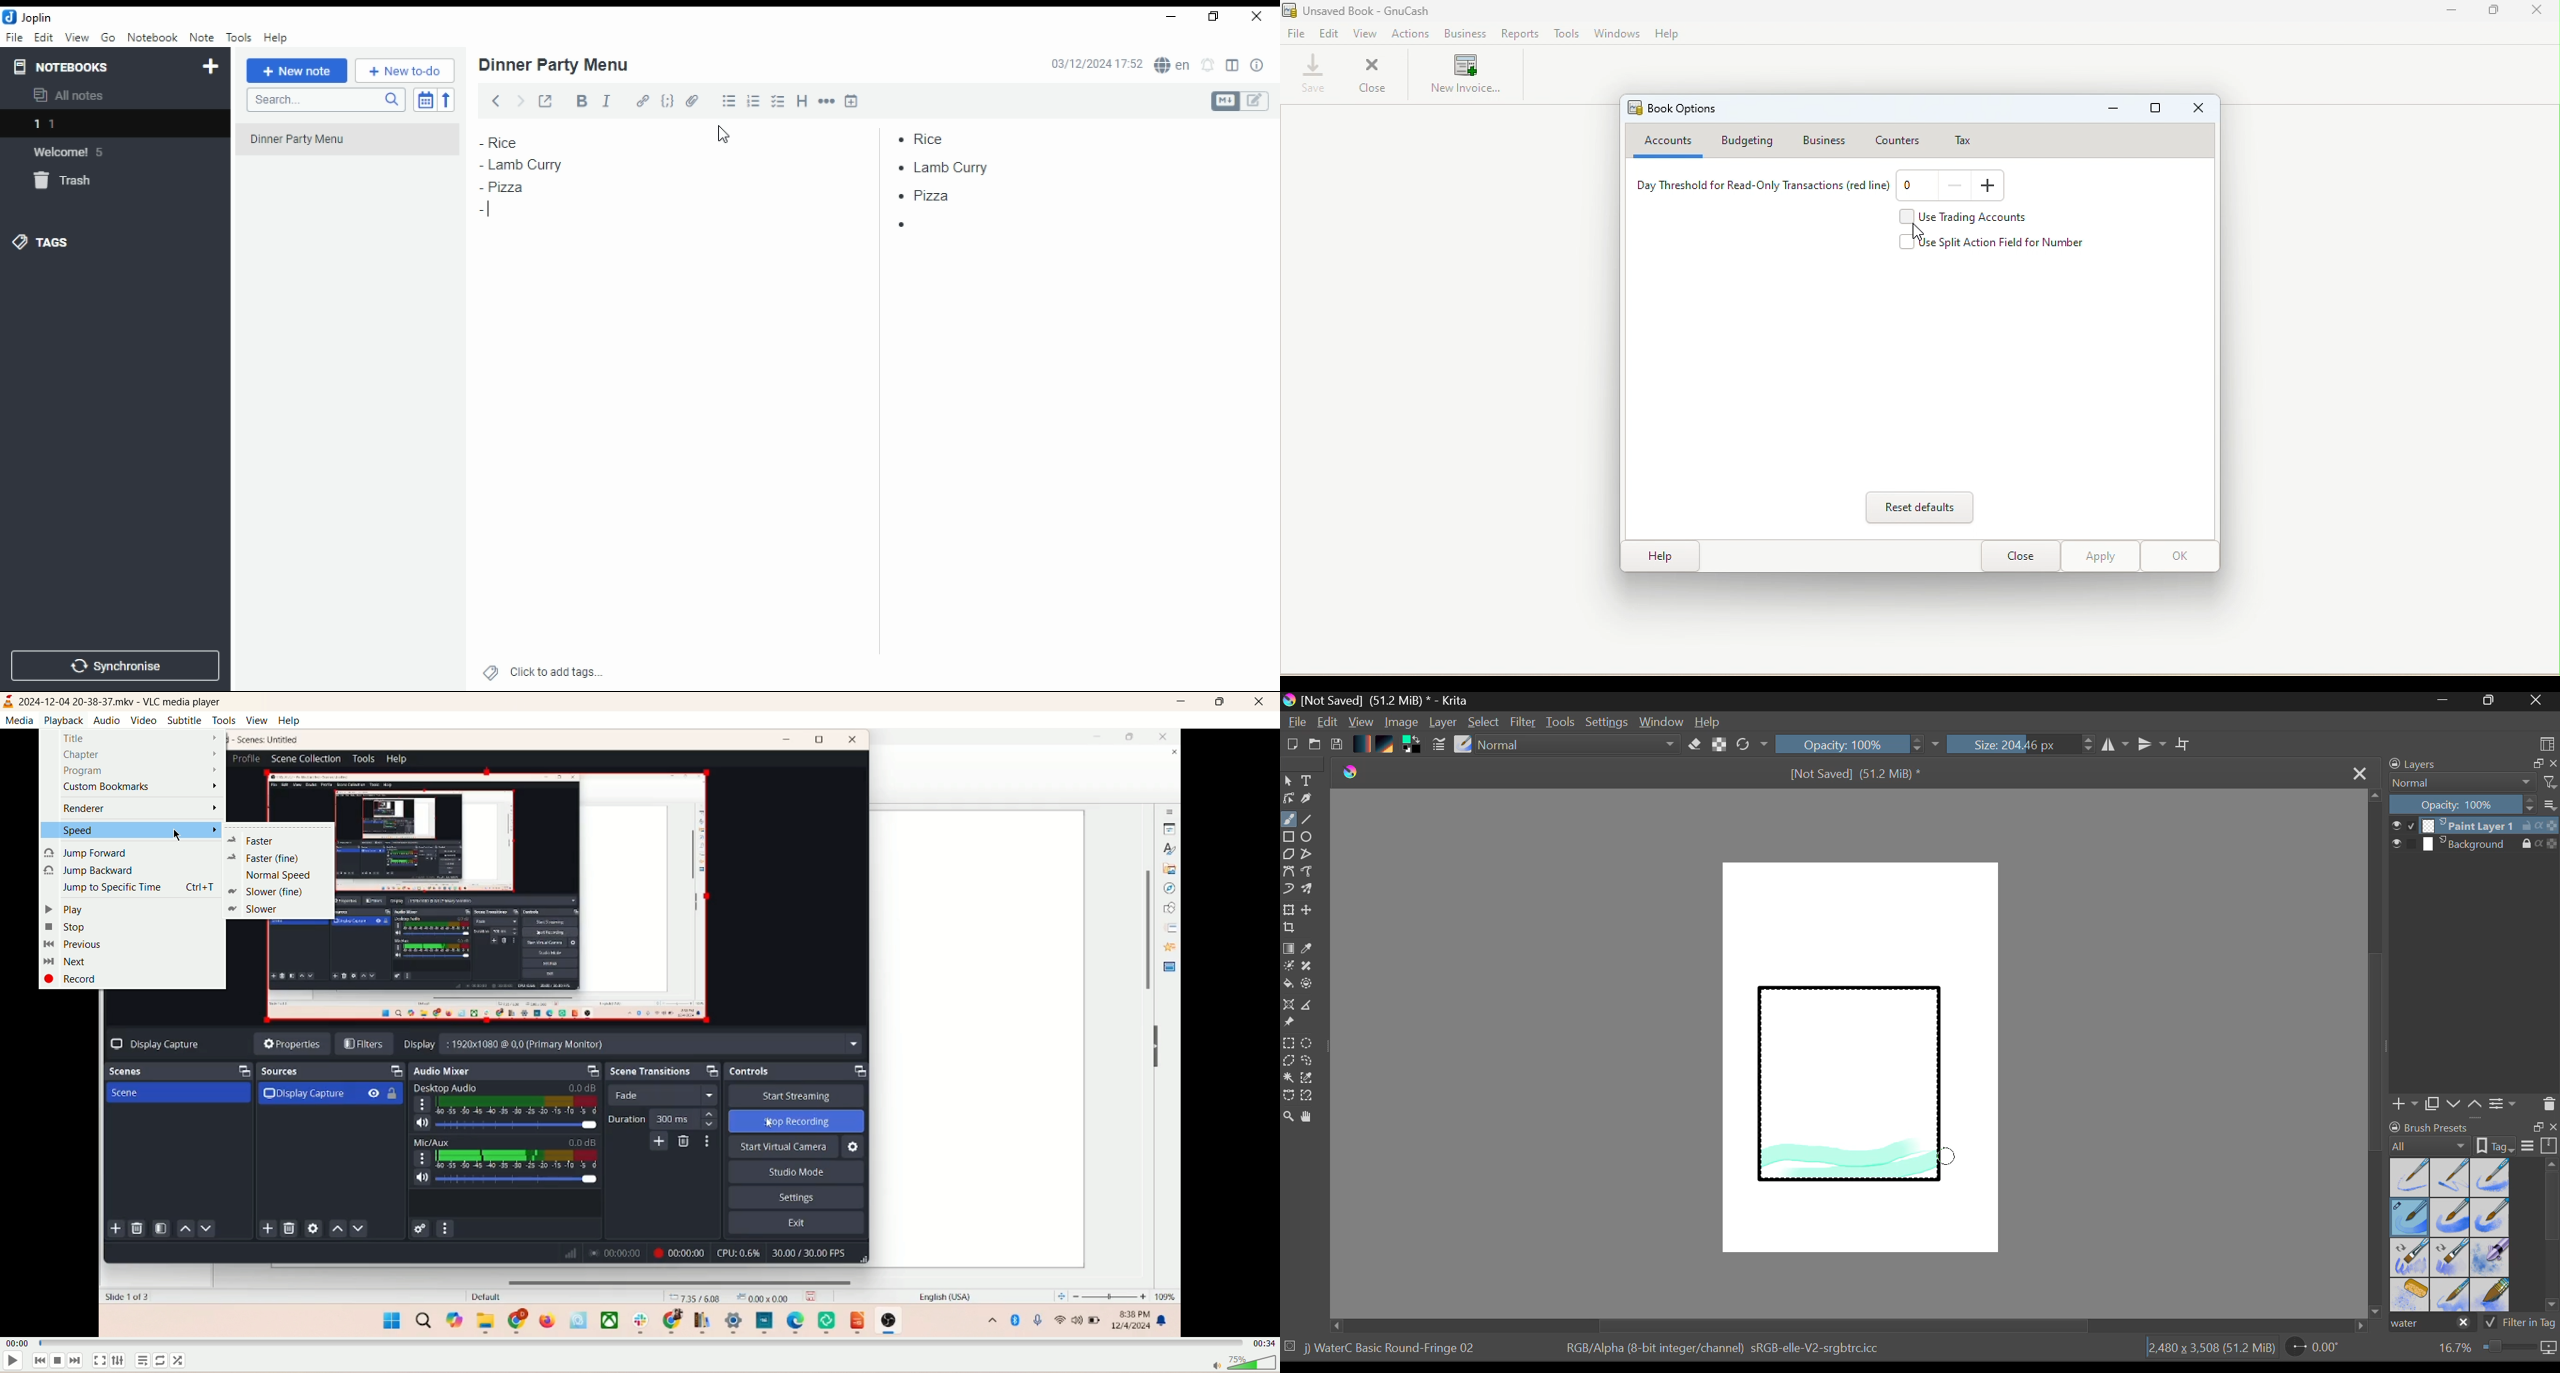 This screenshot has width=2576, height=1400. Describe the element at coordinates (545, 99) in the screenshot. I see `toggle external editing` at that location.